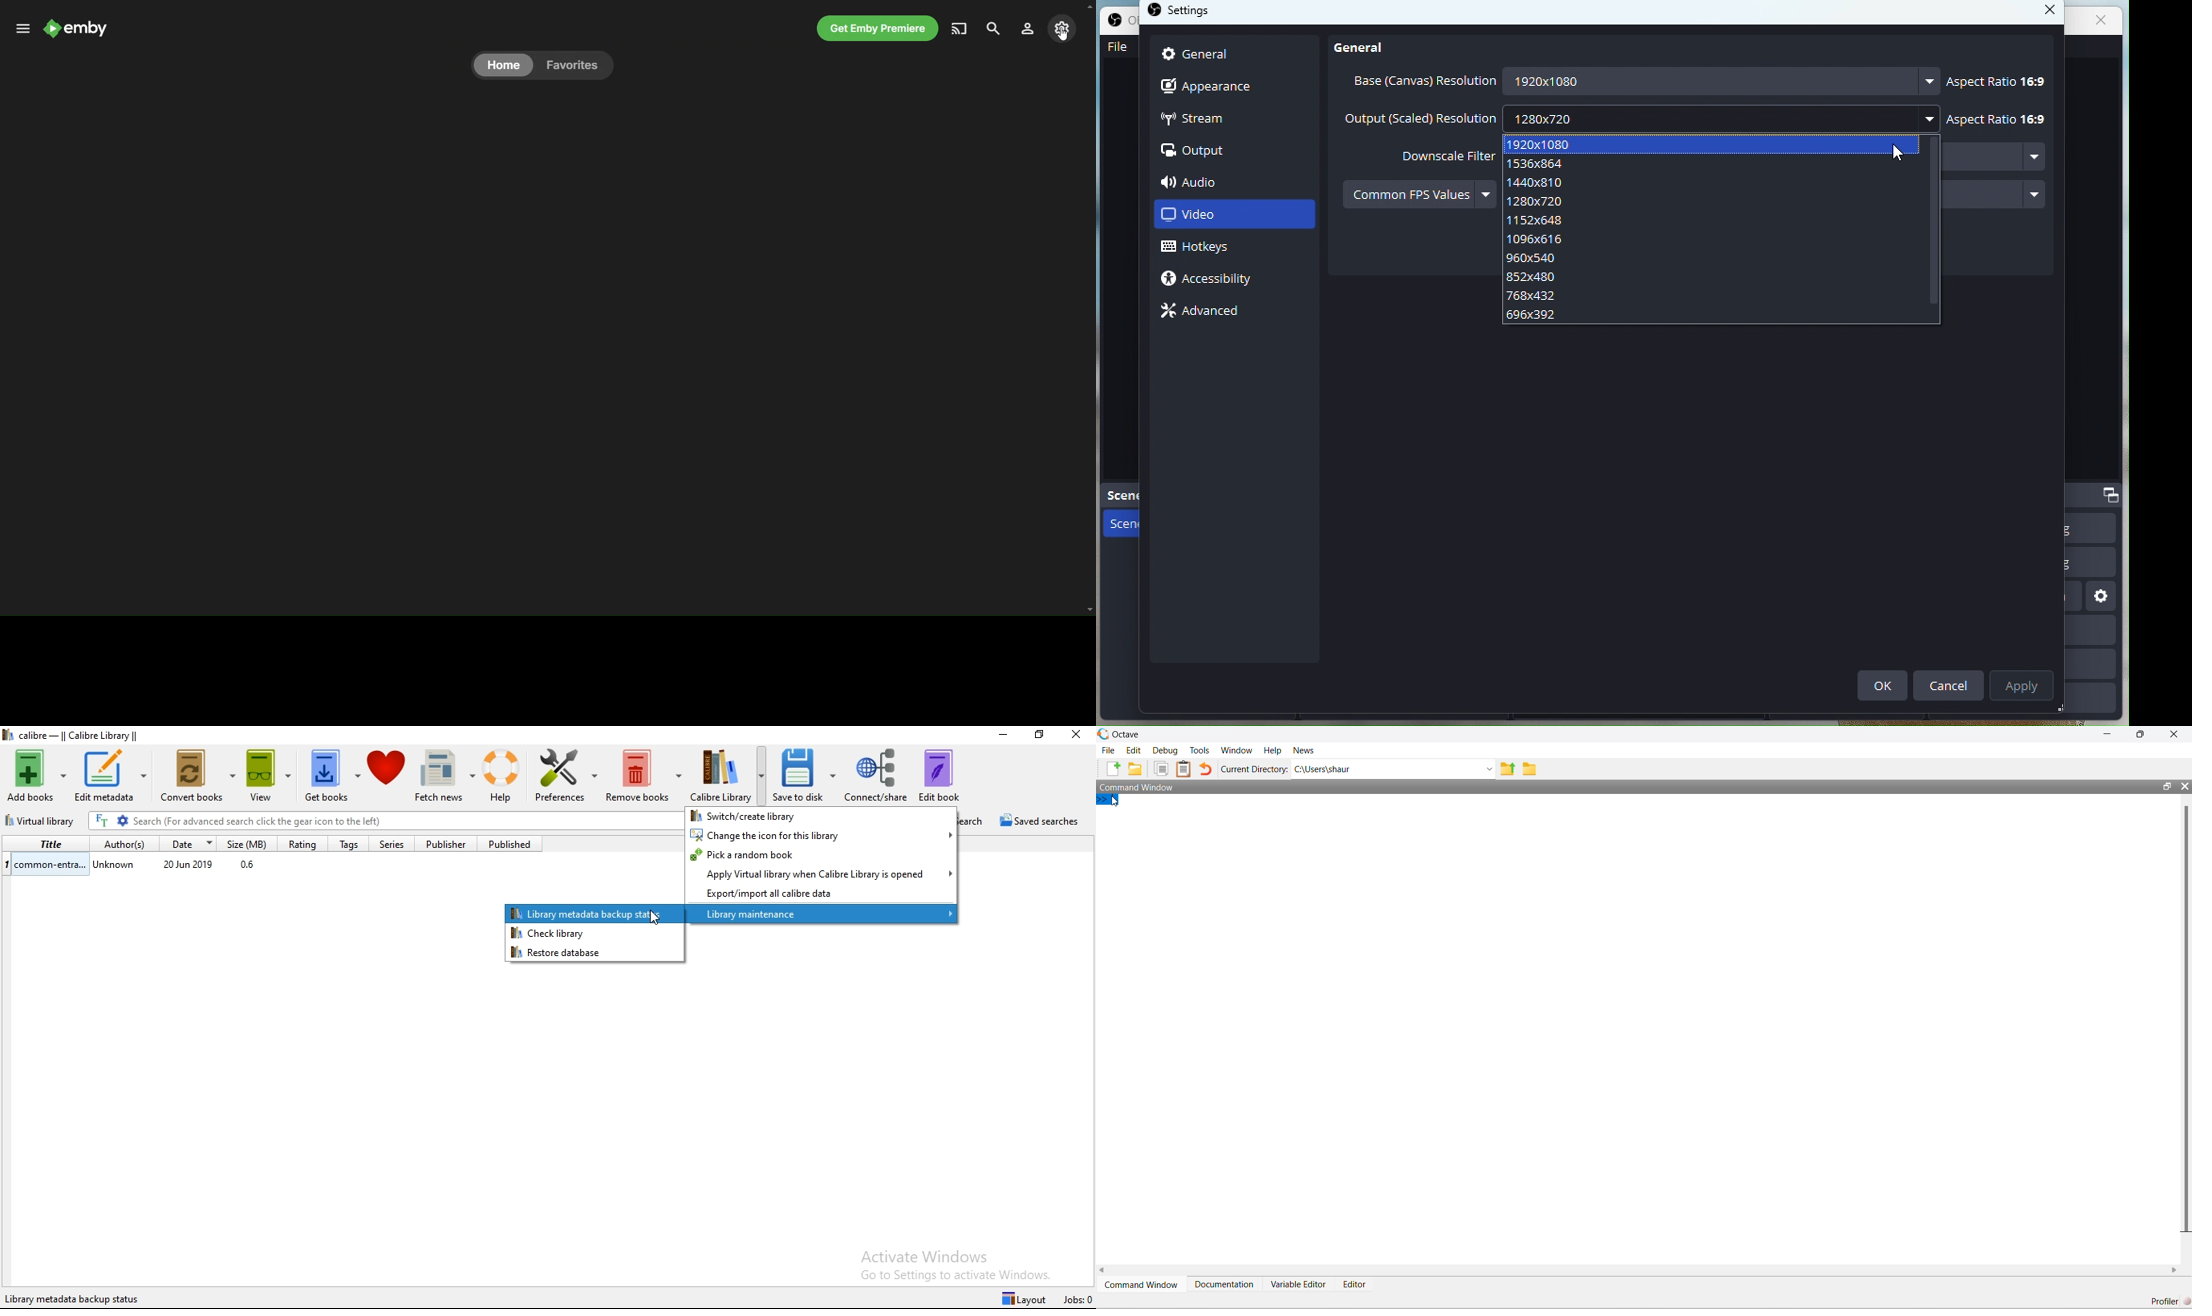 The image size is (2212, 1316). I want to click on Layout, so click(1027, 1298).